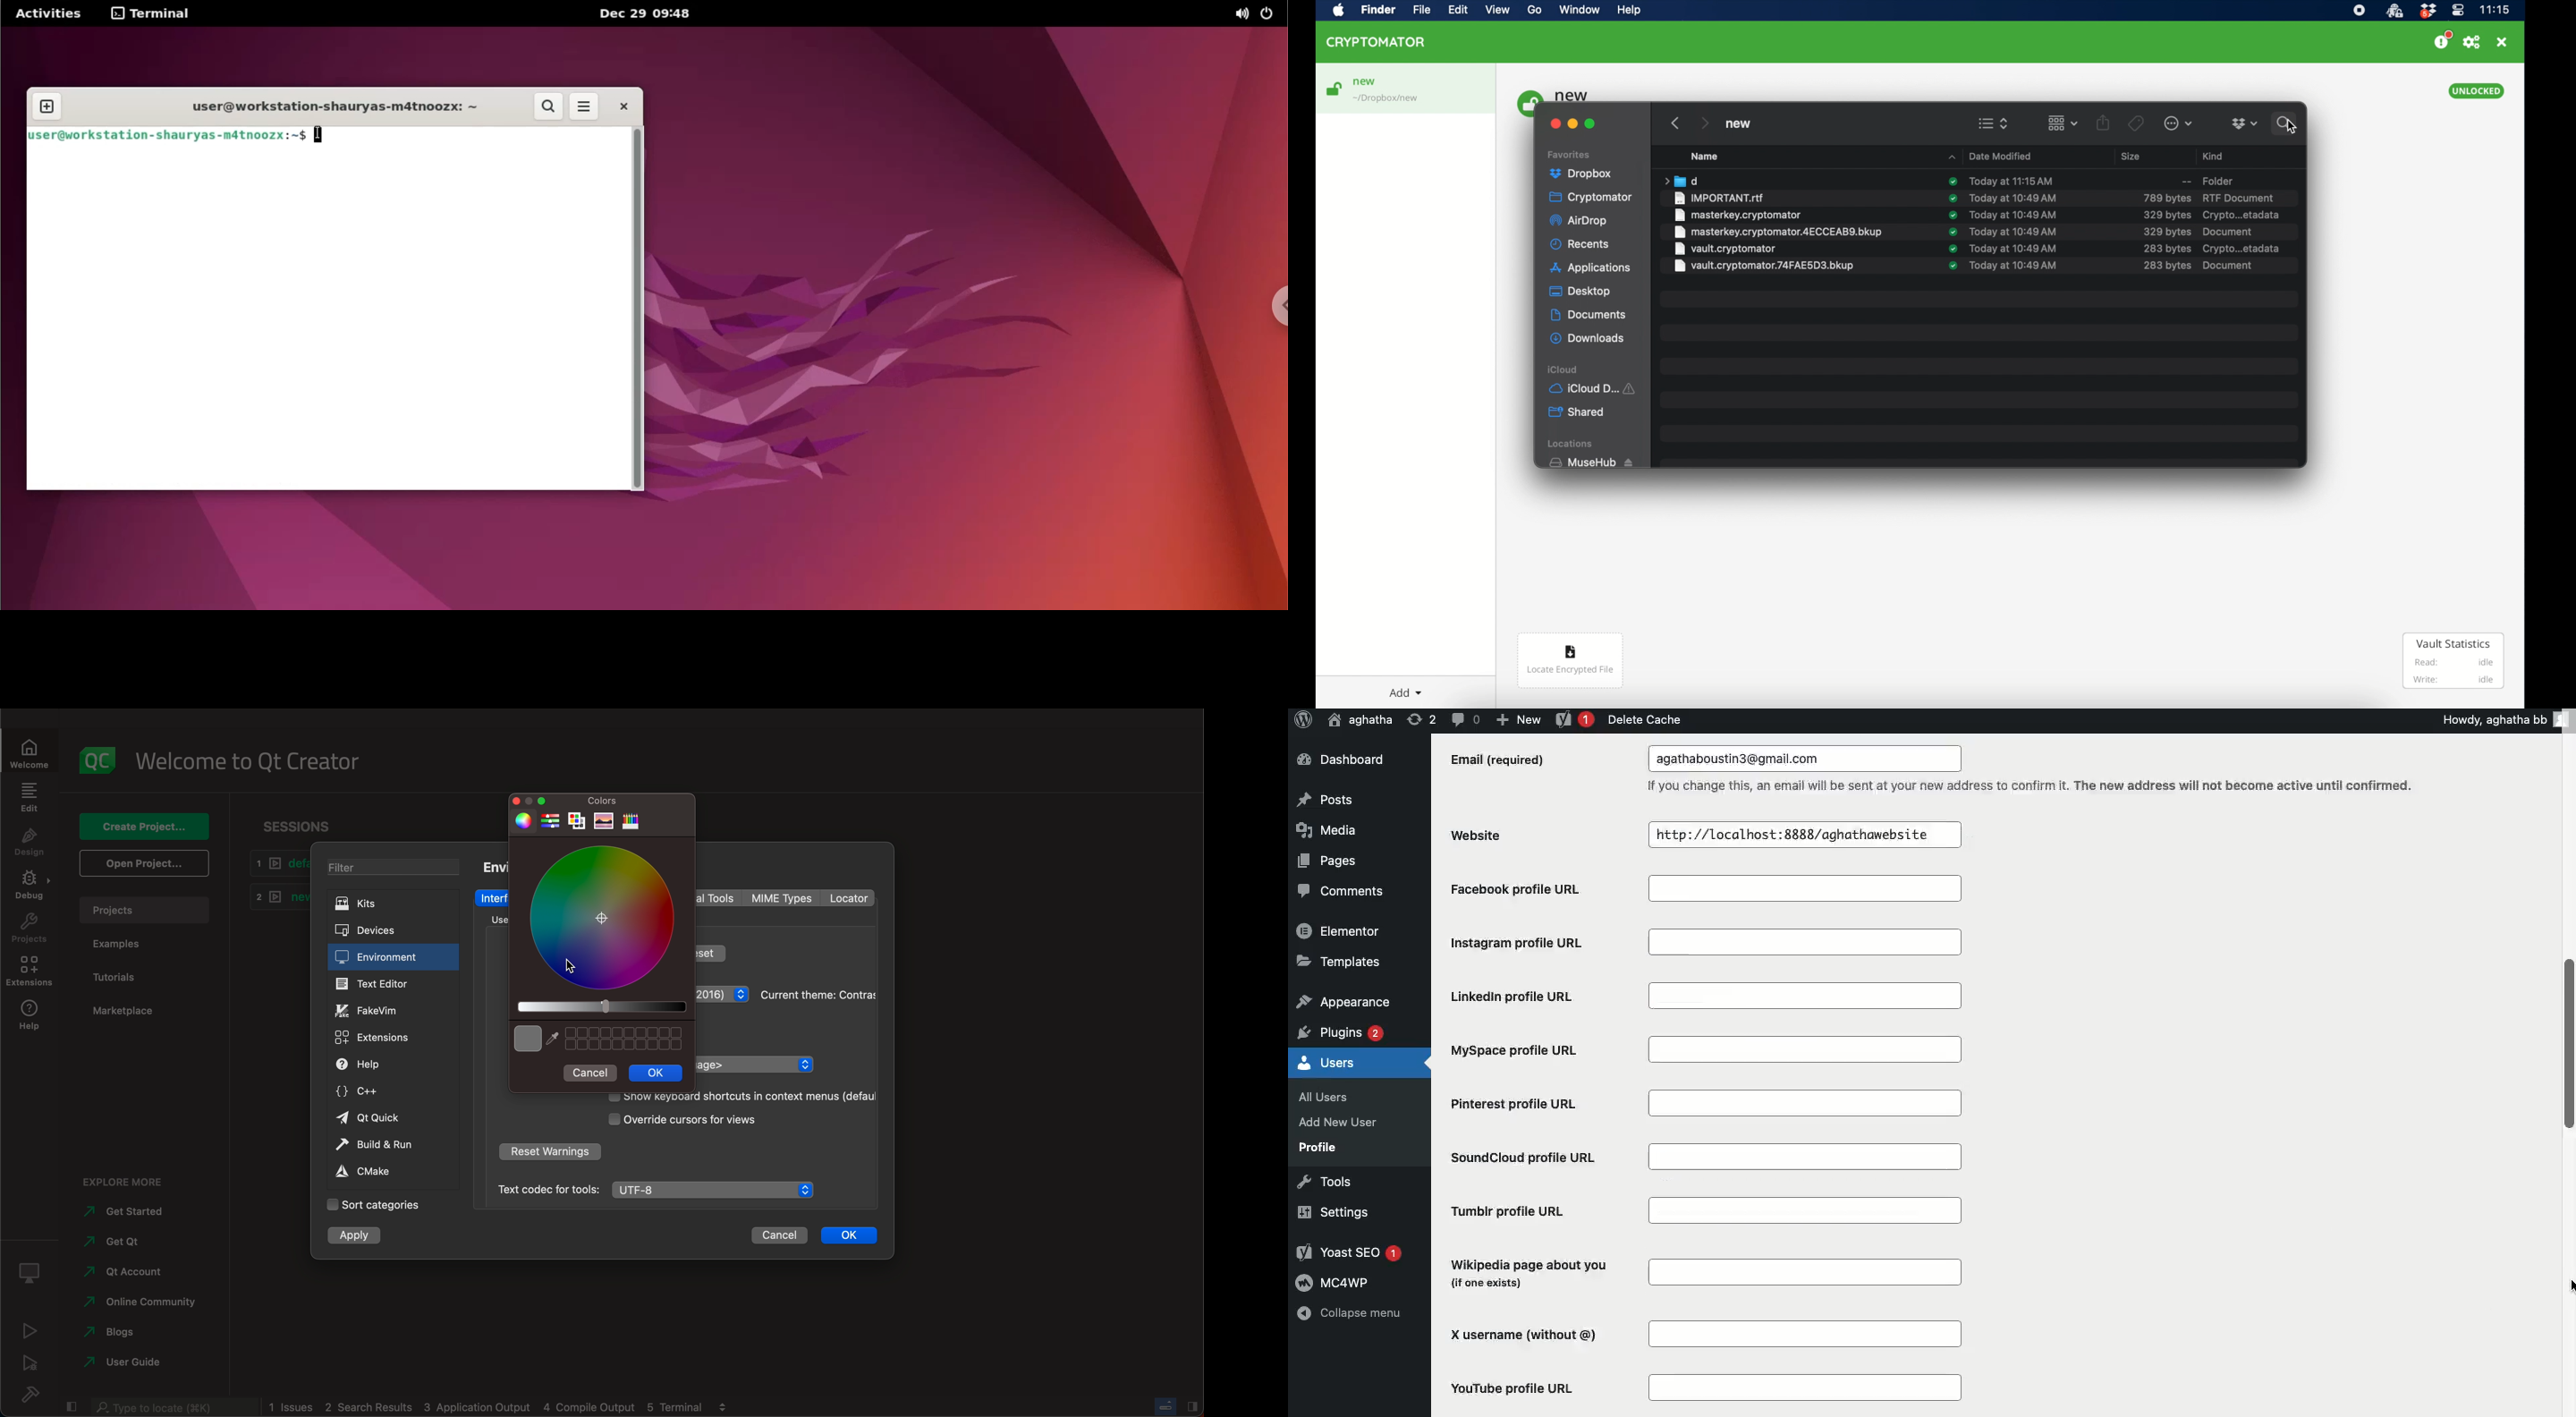  What do you see at coordinates (2472, 43) in the screenshot?
I see `preferences` at bounding box center [2472, 43].